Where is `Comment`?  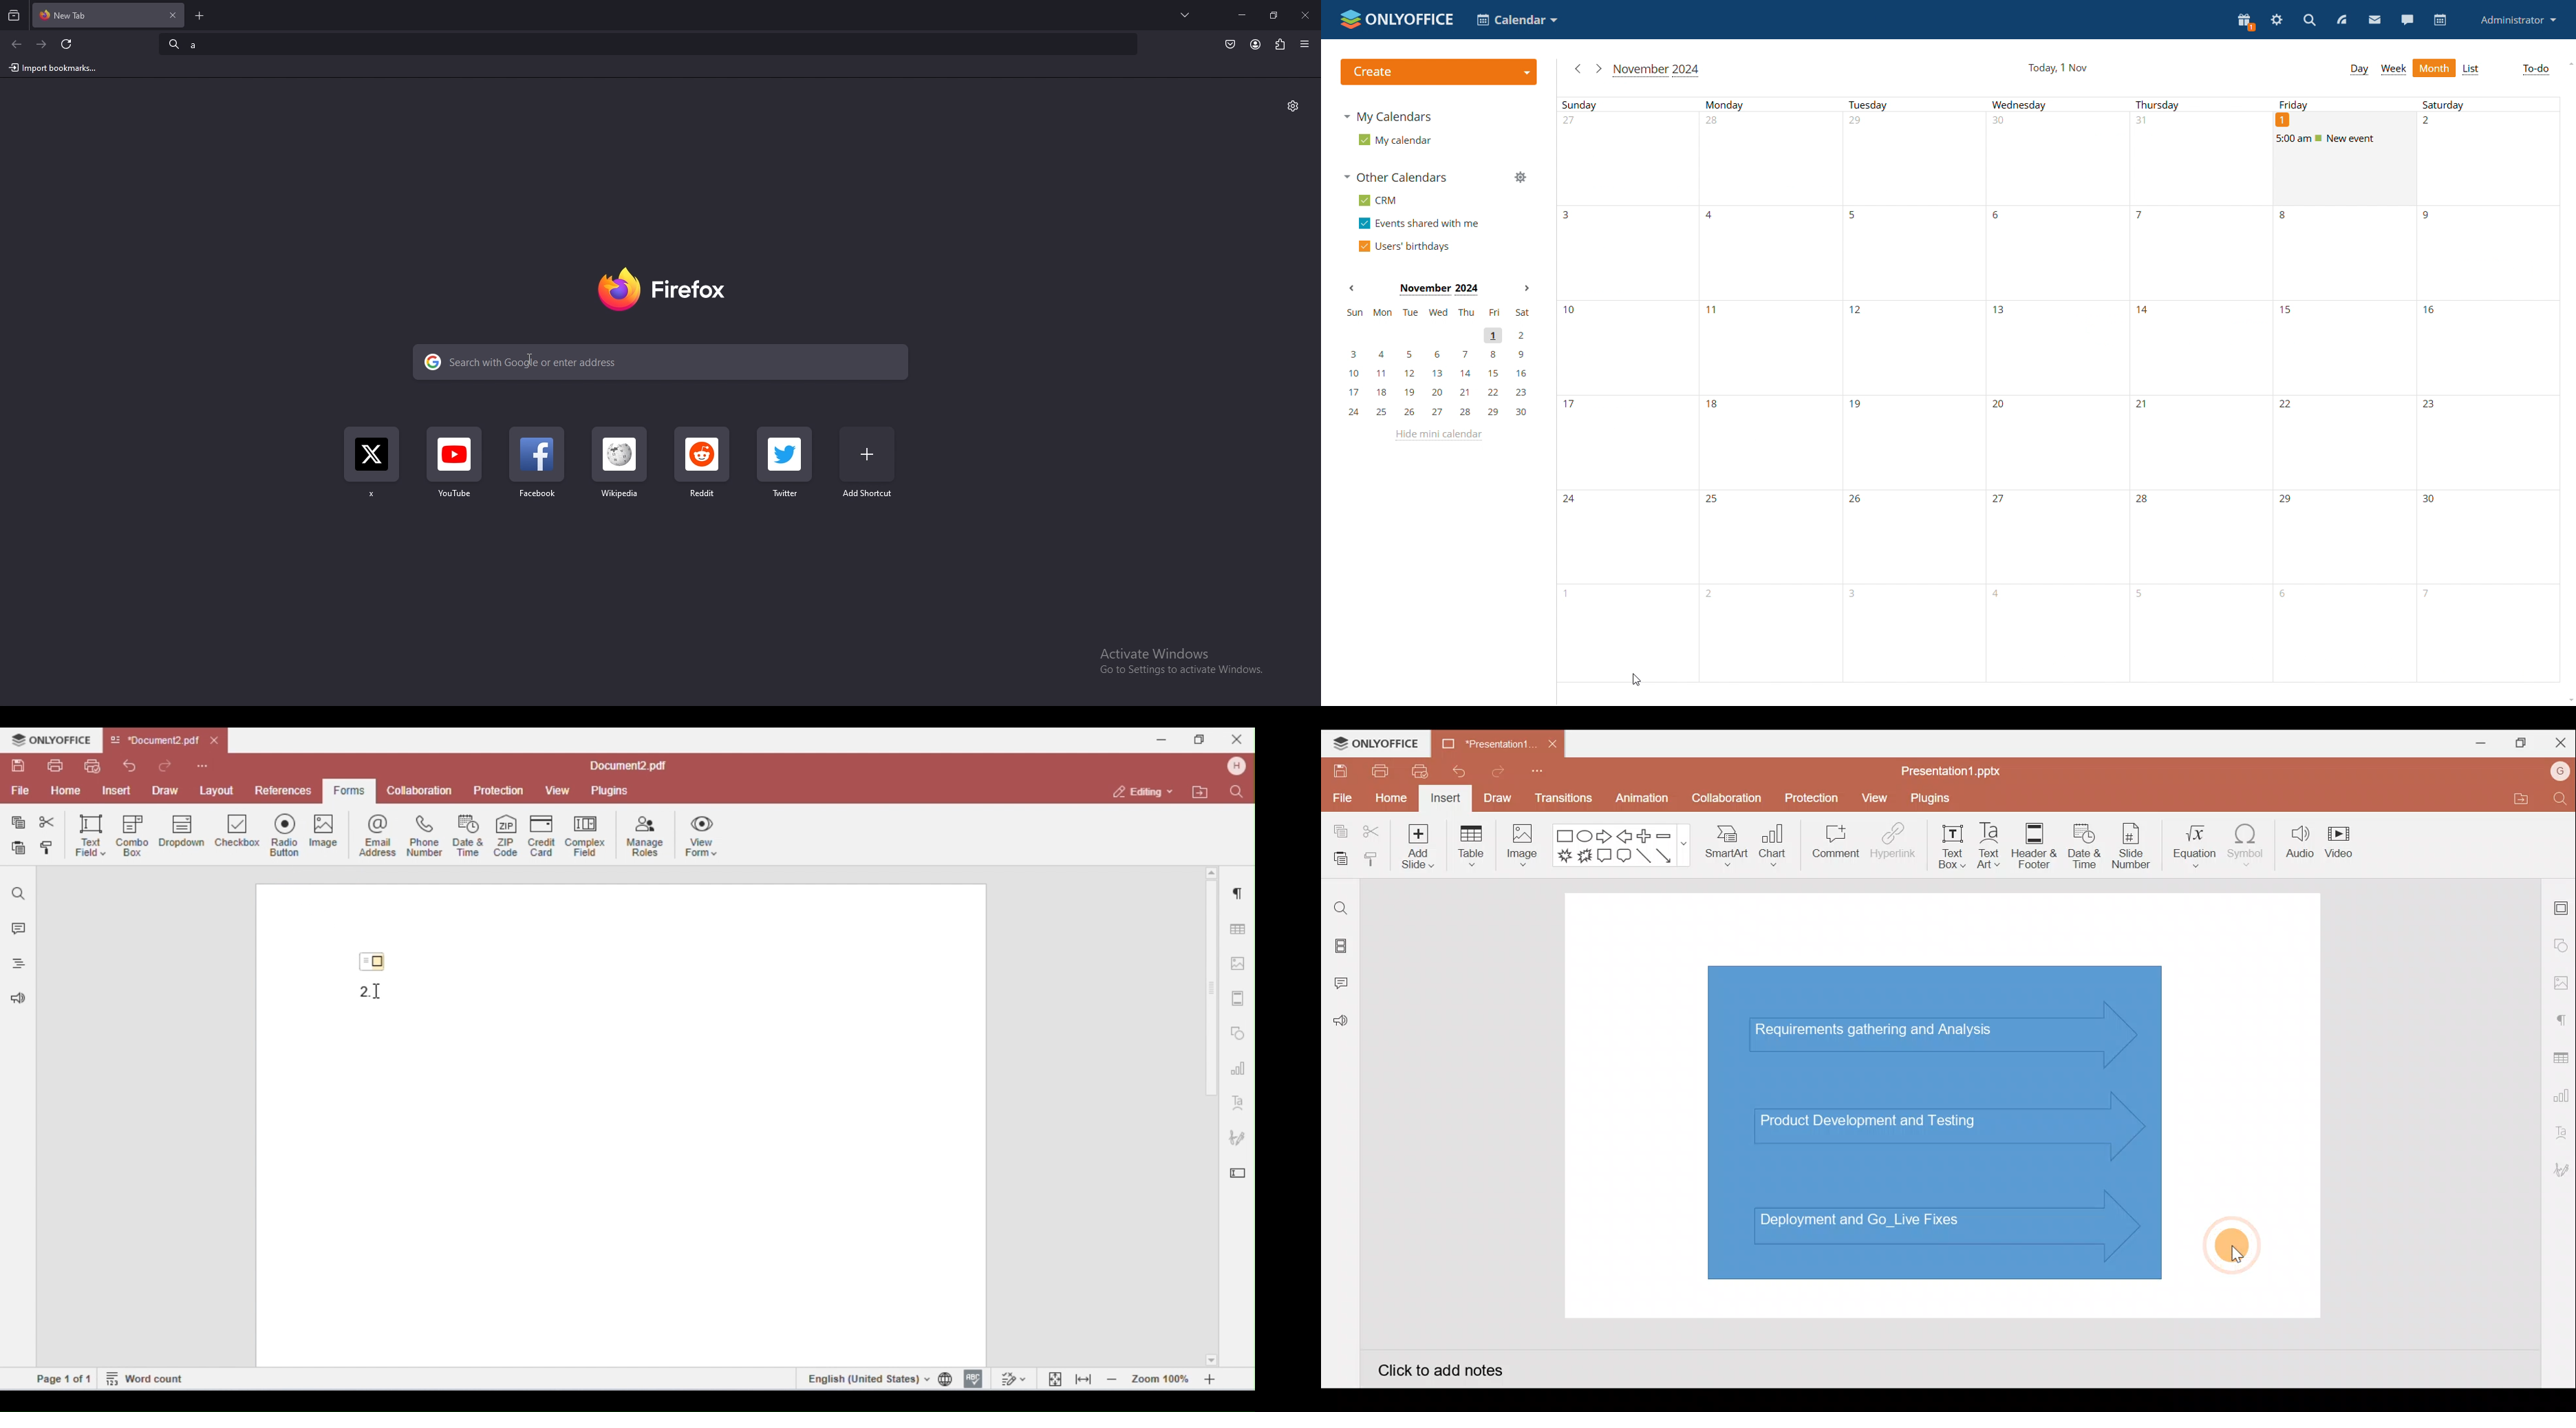 Comment is located at coordinates (1831, 844).